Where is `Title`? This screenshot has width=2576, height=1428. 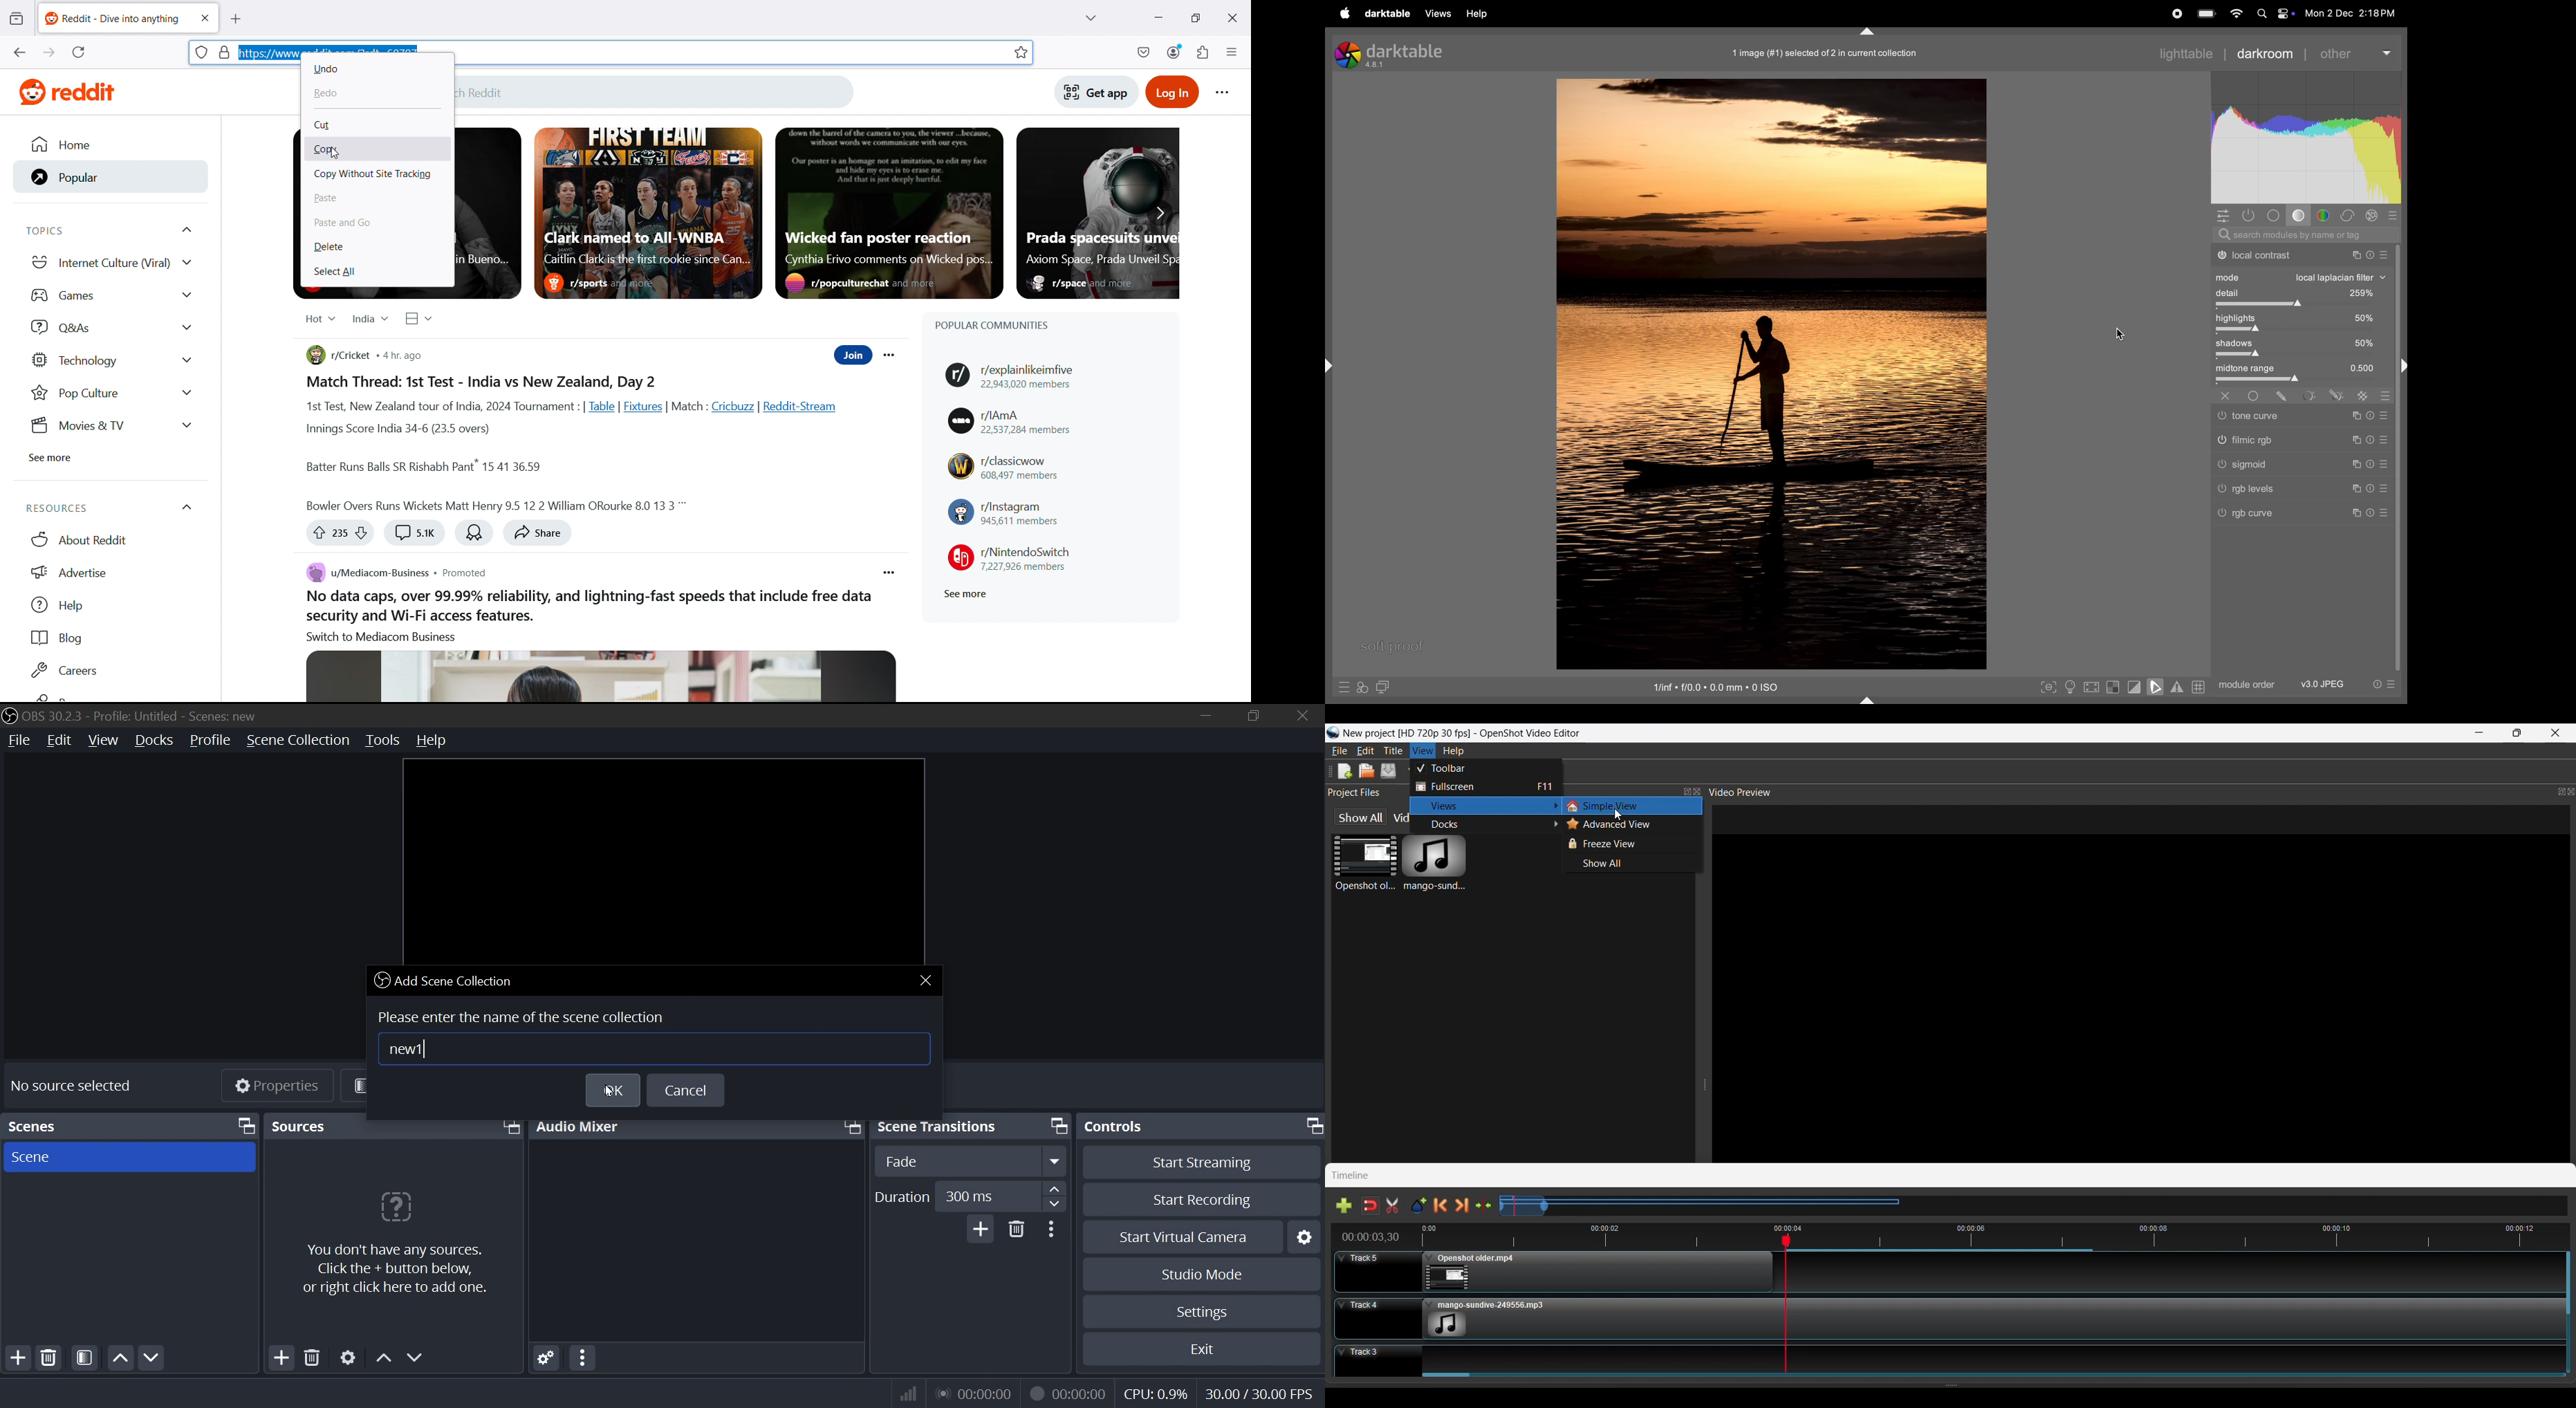 Title is located at coordinates (1394, 750).